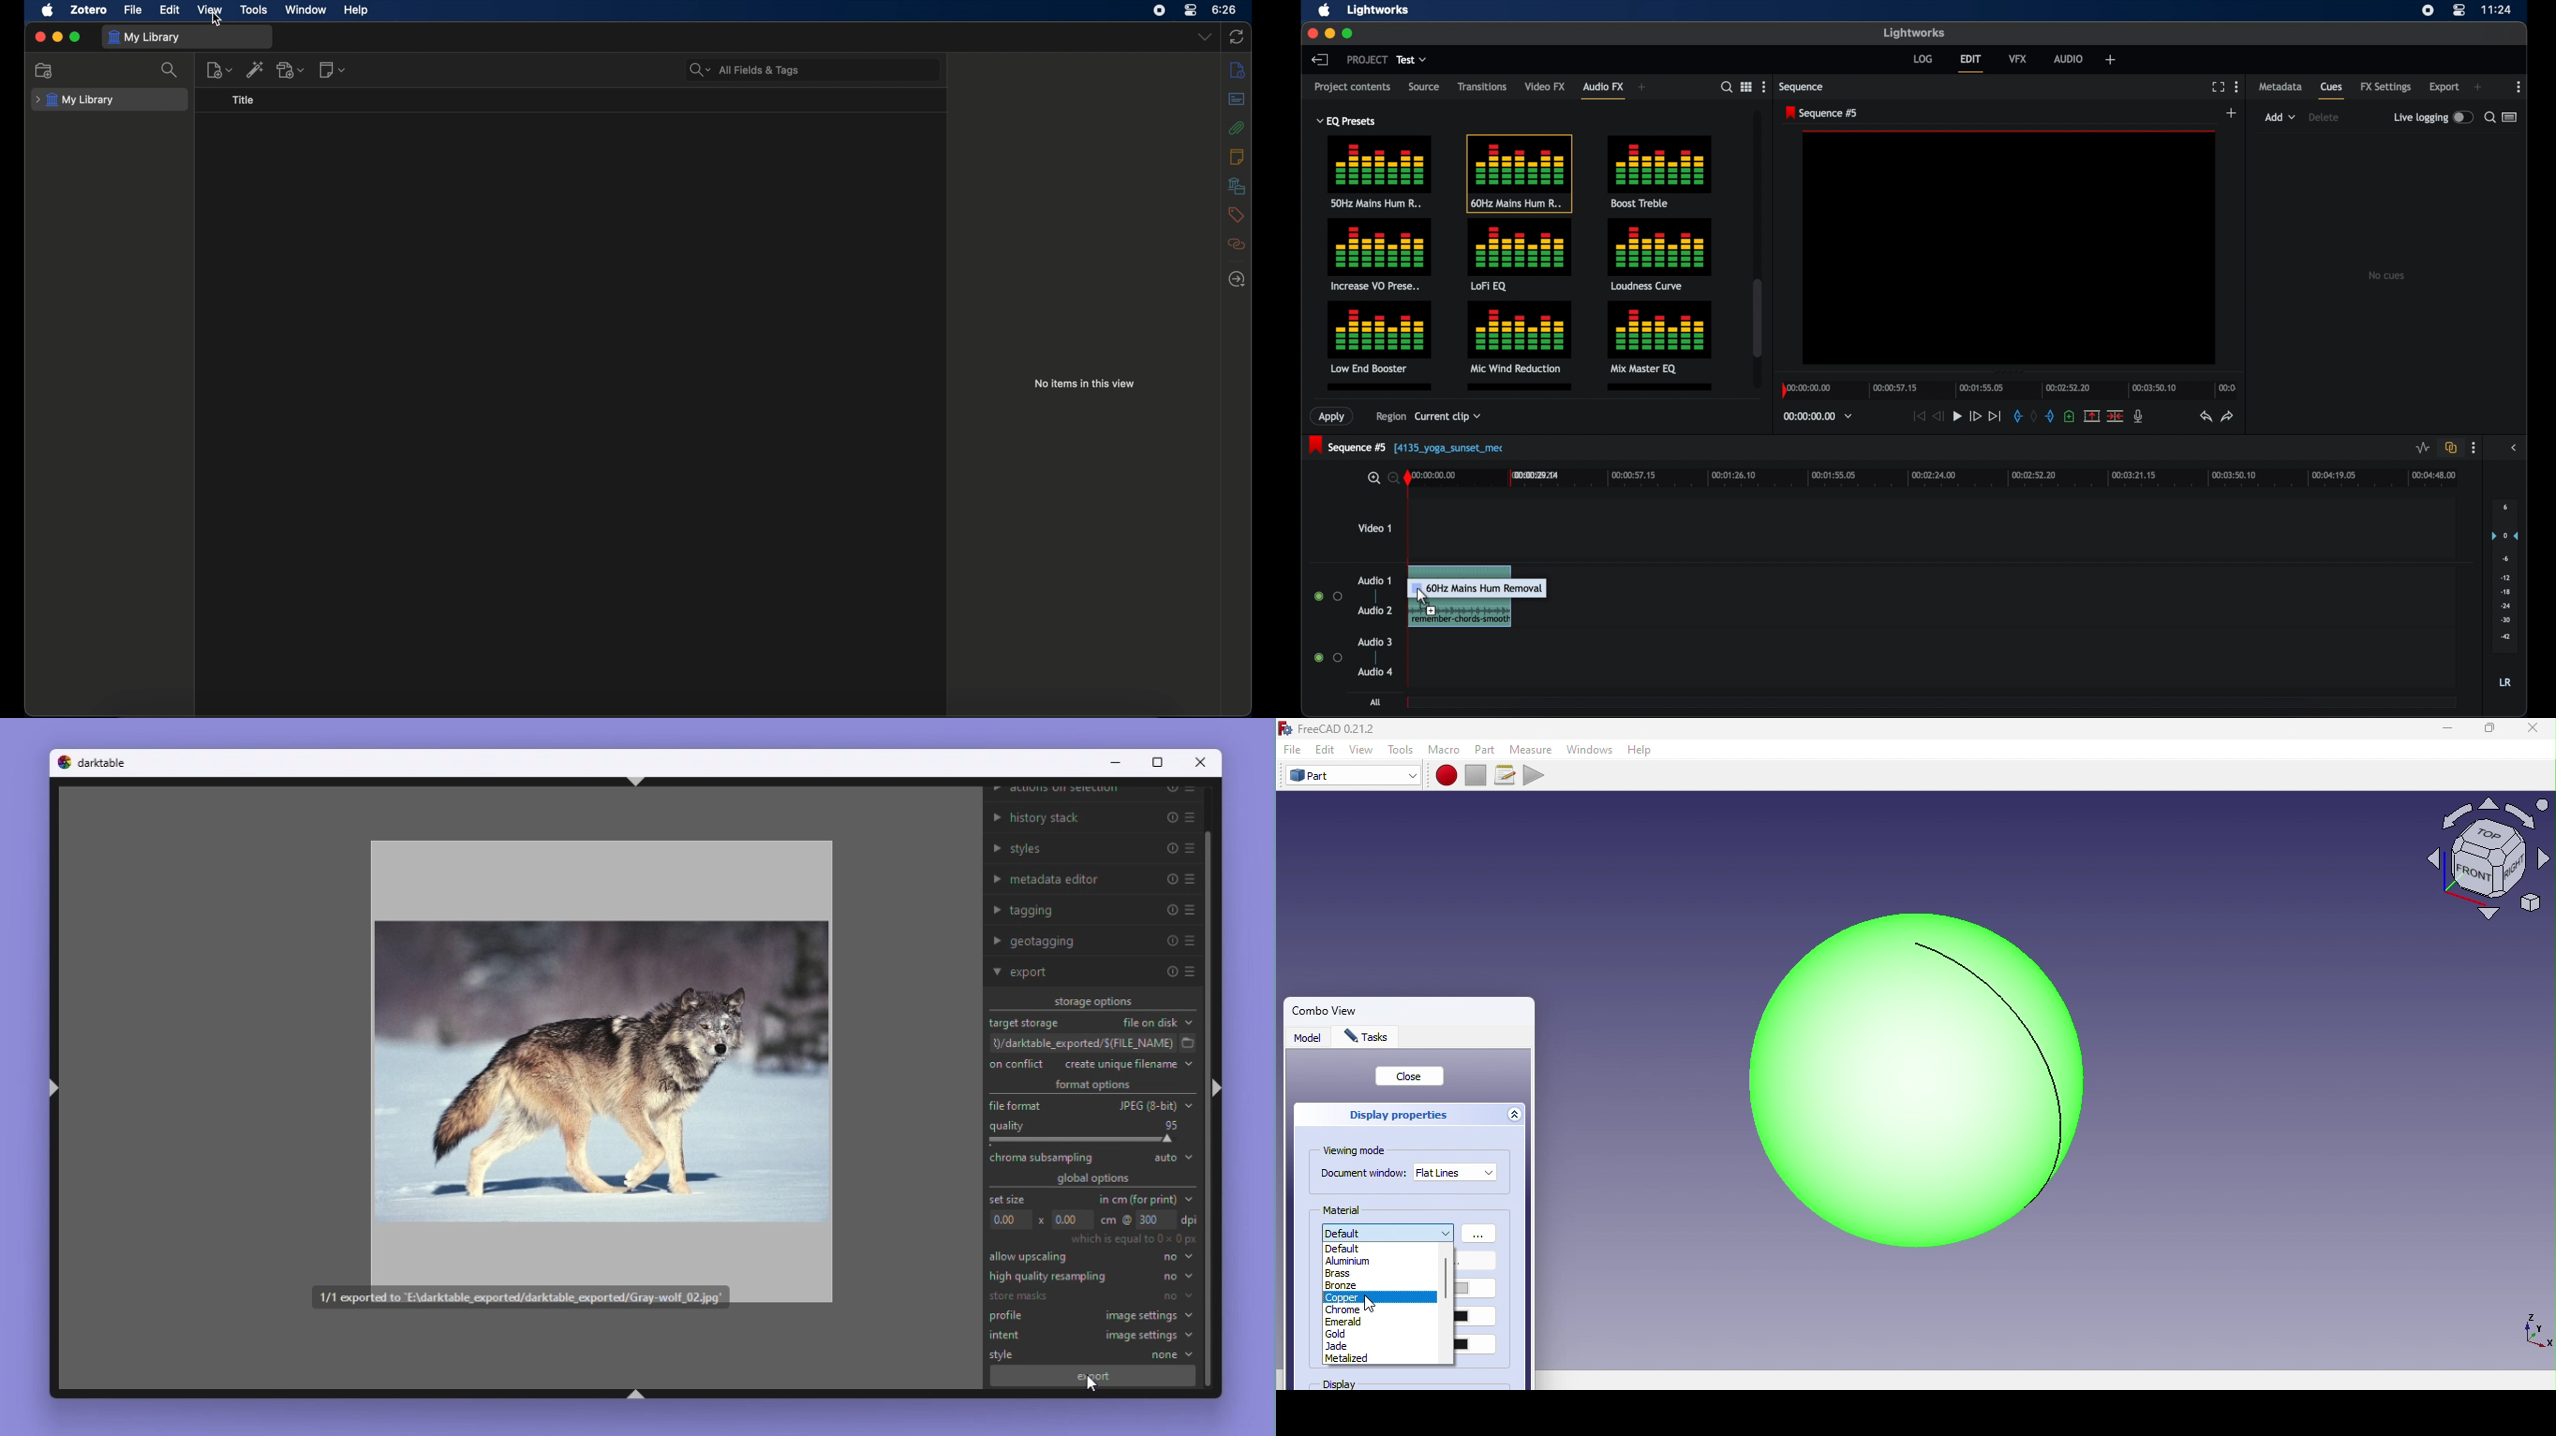 This screenshot has height=1456, width=2576. Describe the element at coordinates (1346, 1323) in the screenshot. I see `Emerald` at that location.